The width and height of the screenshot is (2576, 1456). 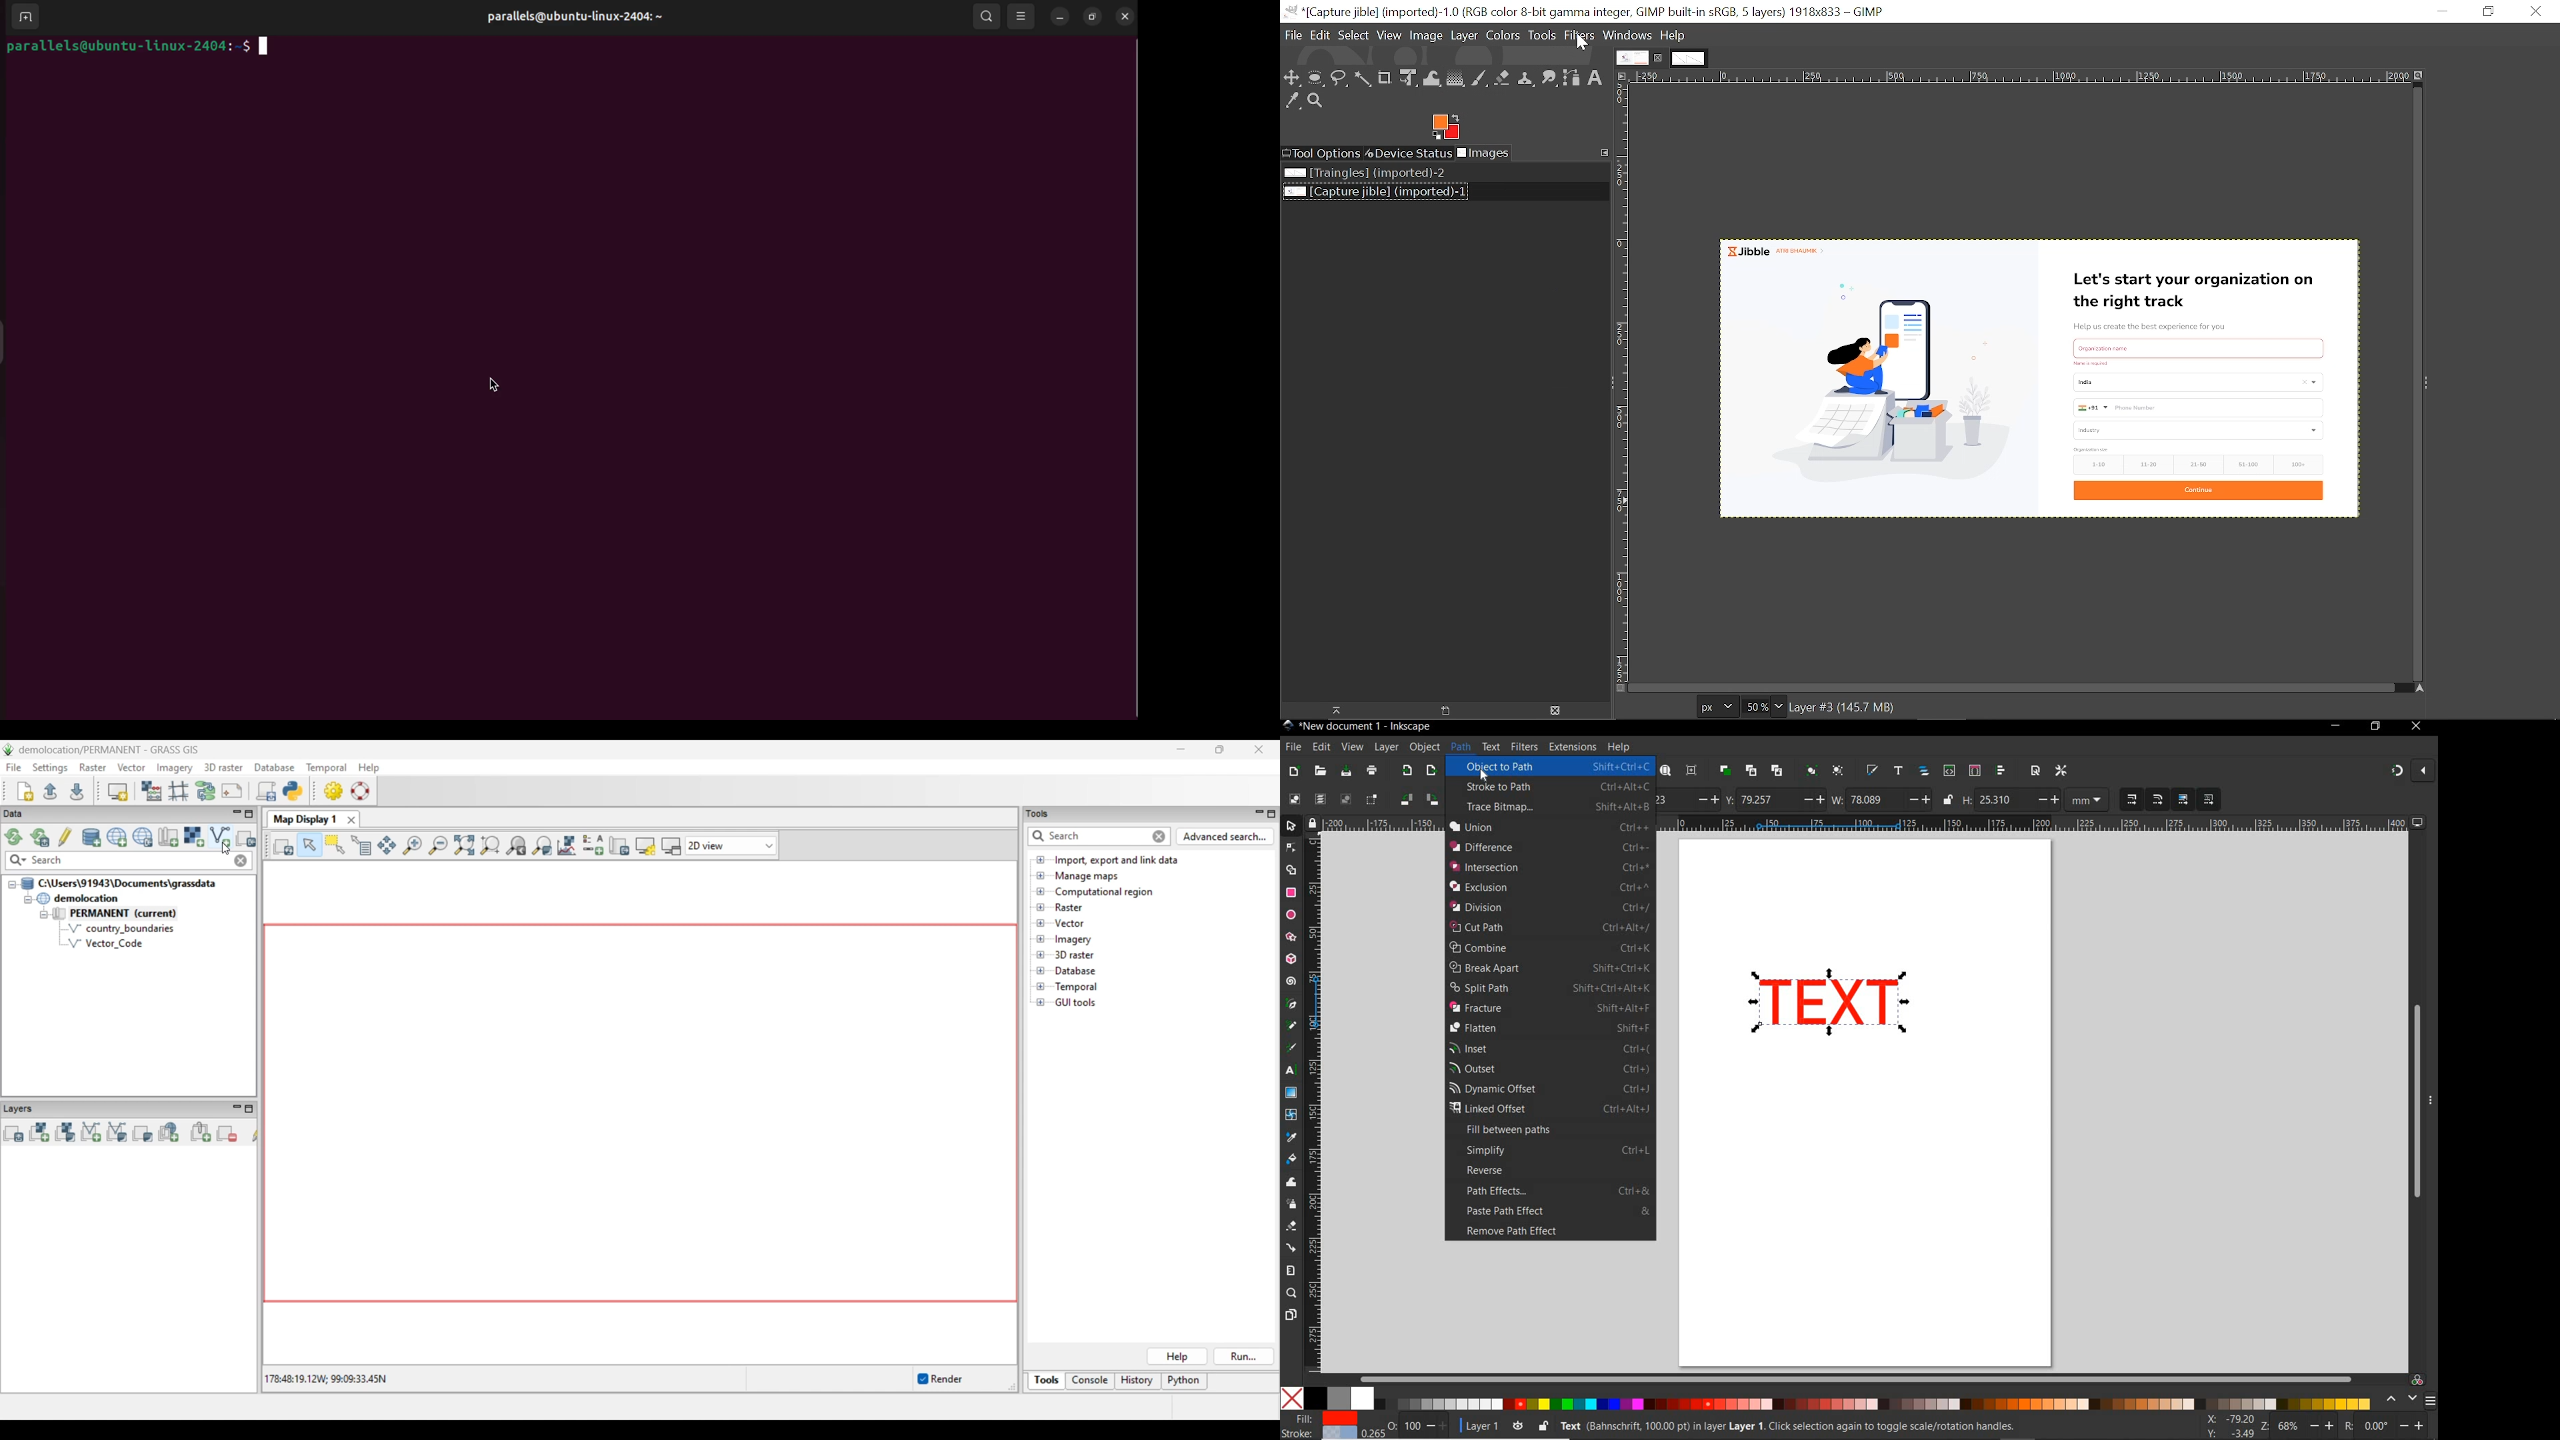 I want to click on COMBINE, so click(x=1548, y=948).